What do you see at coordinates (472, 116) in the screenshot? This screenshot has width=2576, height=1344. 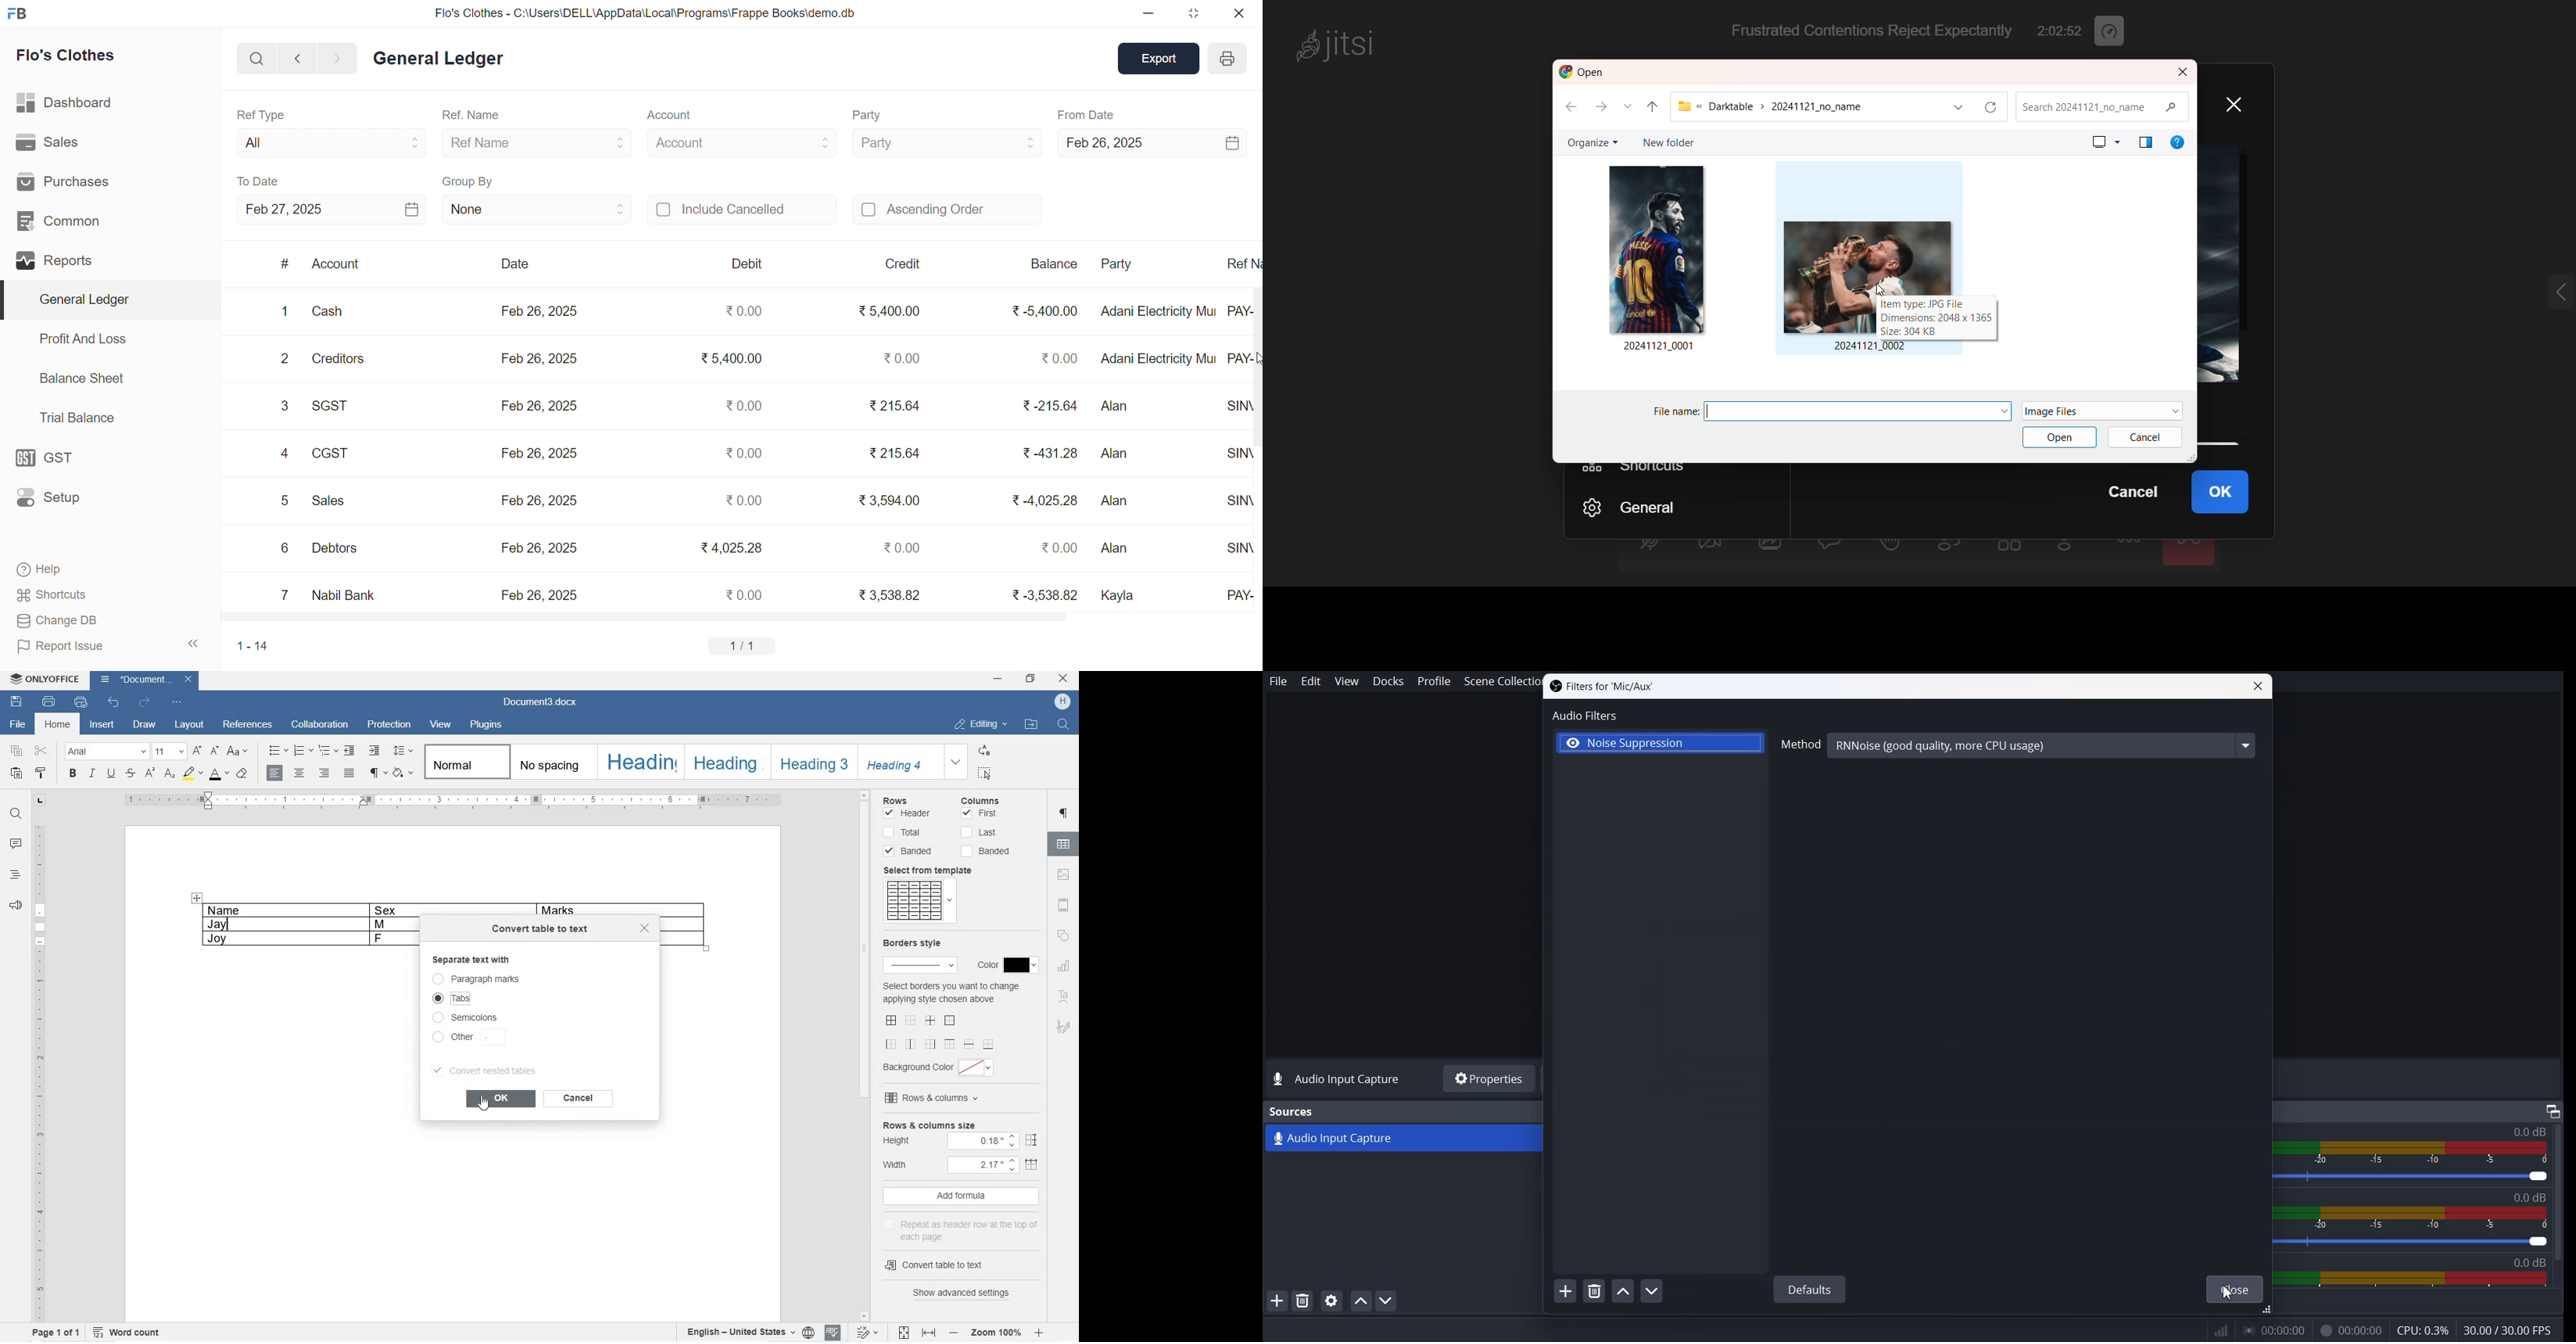 I see `Ref. Name` at bounding box center [472, 116].